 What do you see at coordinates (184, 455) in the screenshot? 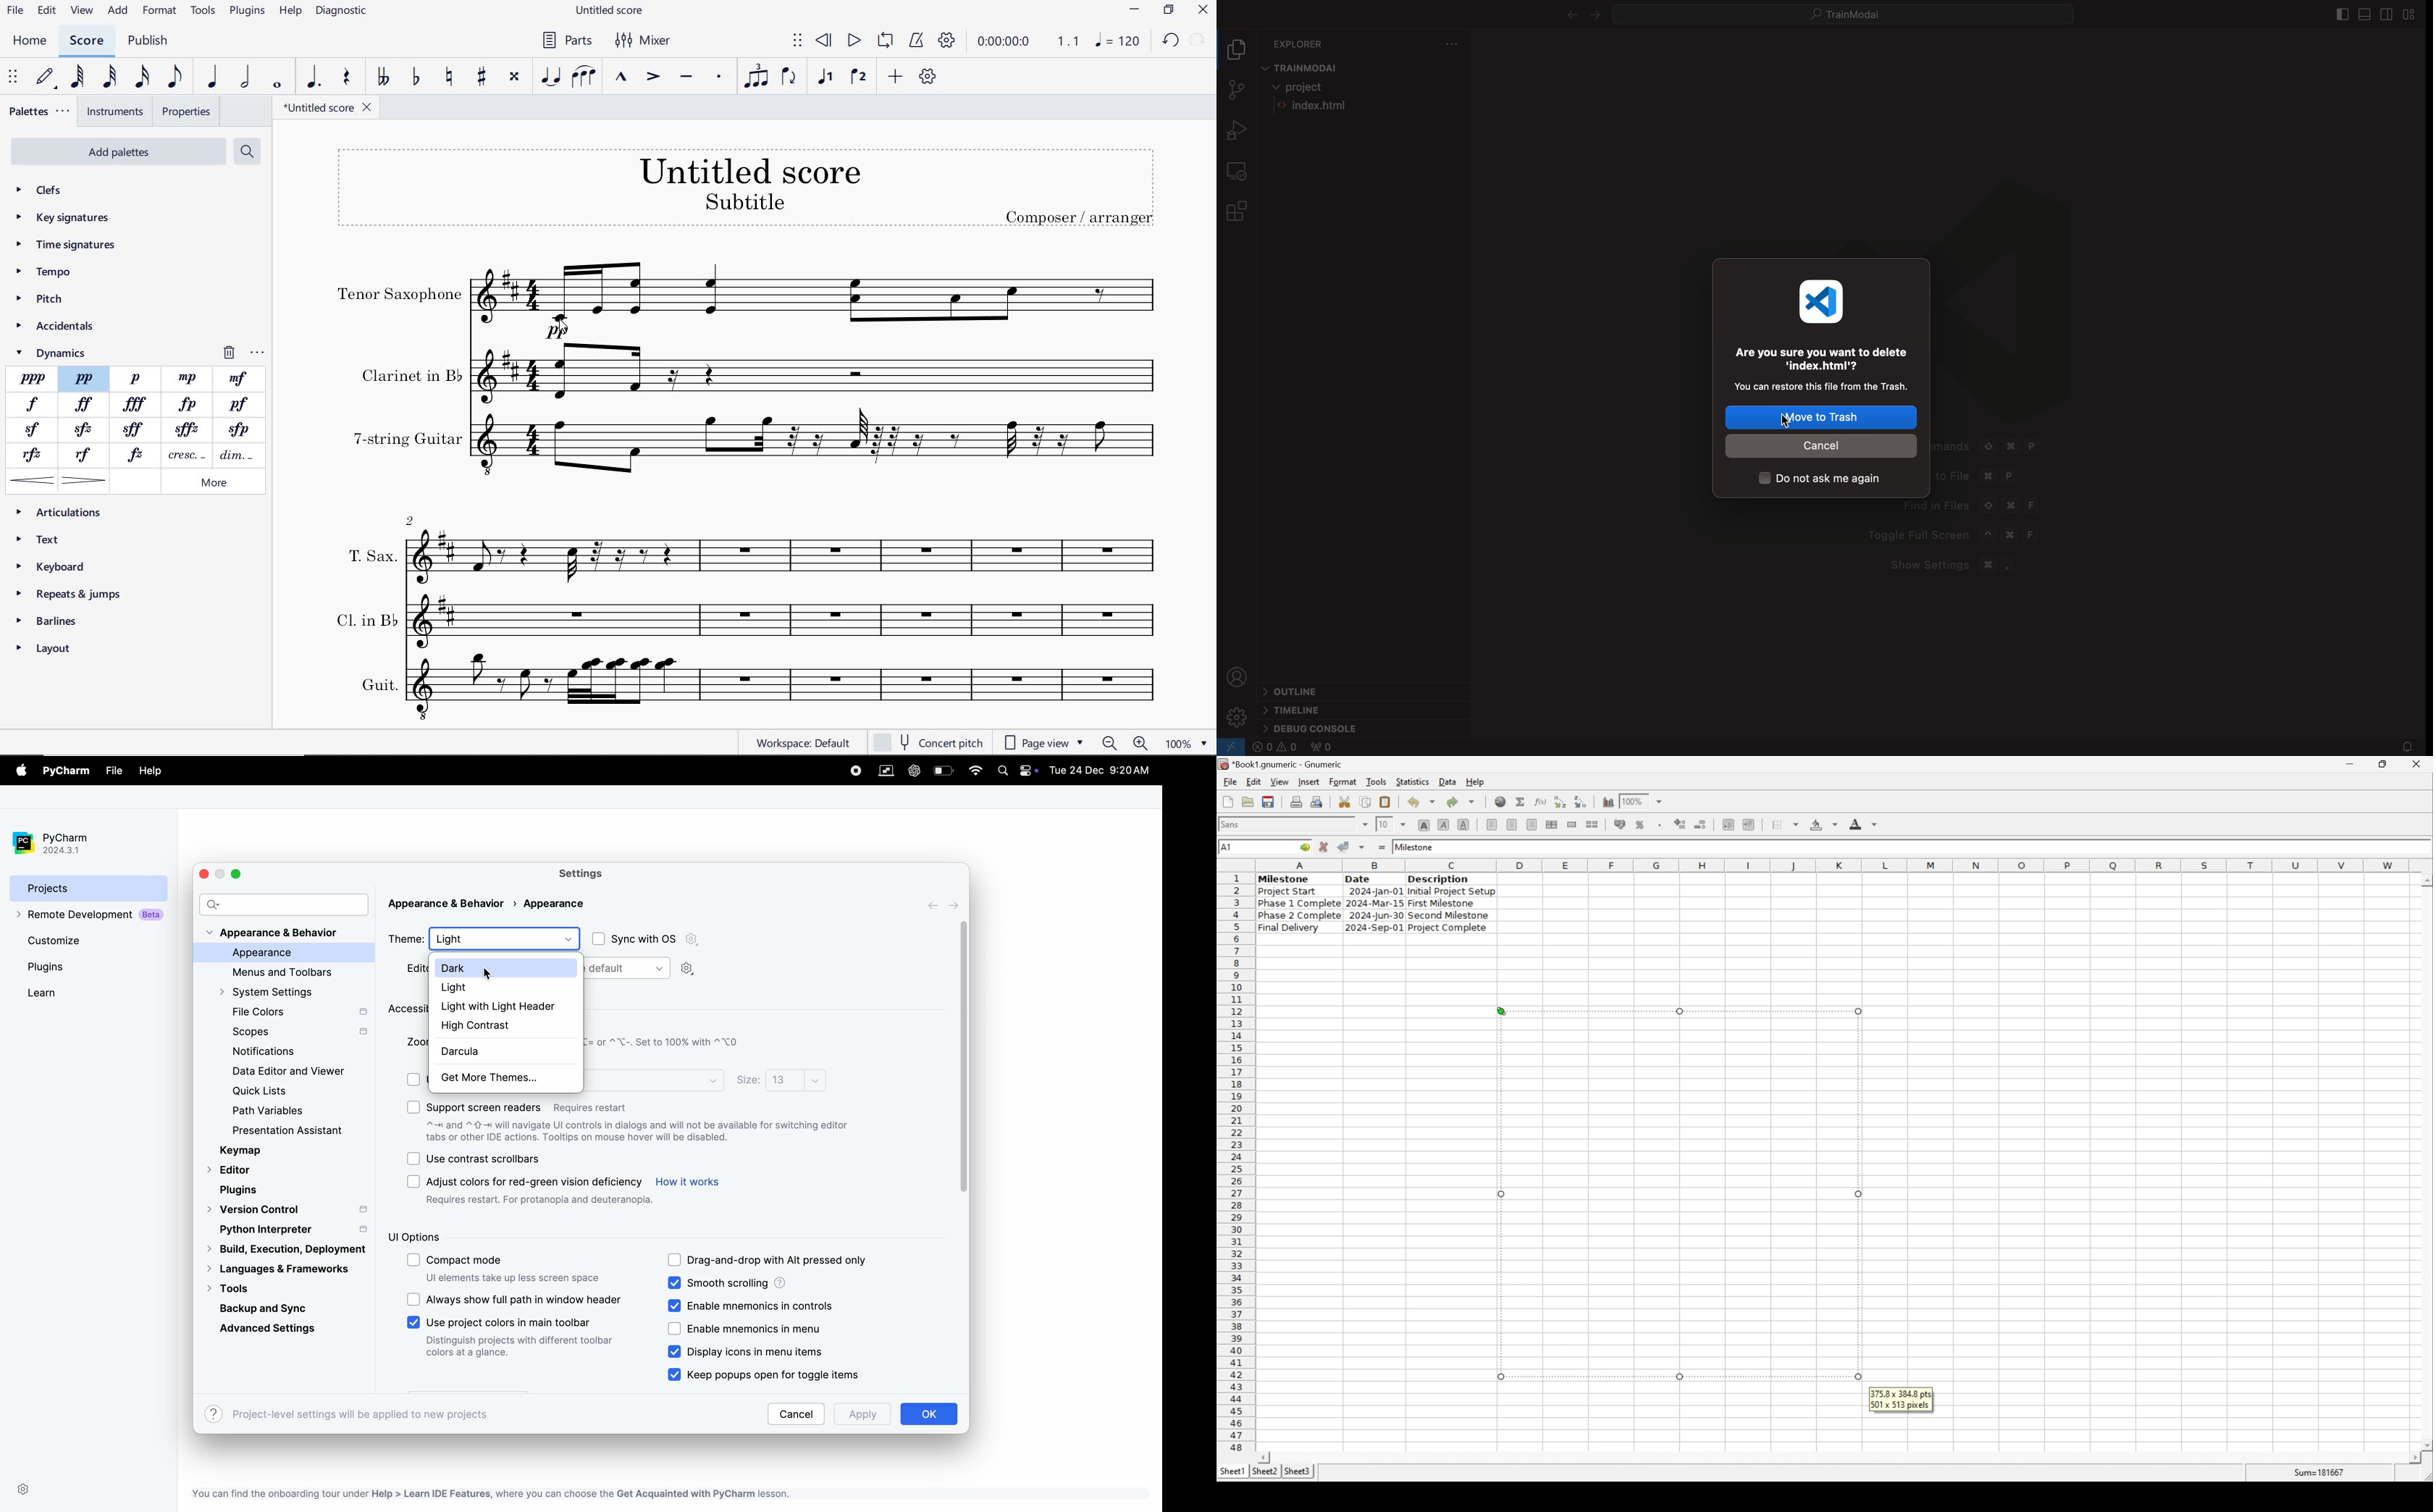
I see `CRESCENDO LINE` at bounding box center [184, 455].